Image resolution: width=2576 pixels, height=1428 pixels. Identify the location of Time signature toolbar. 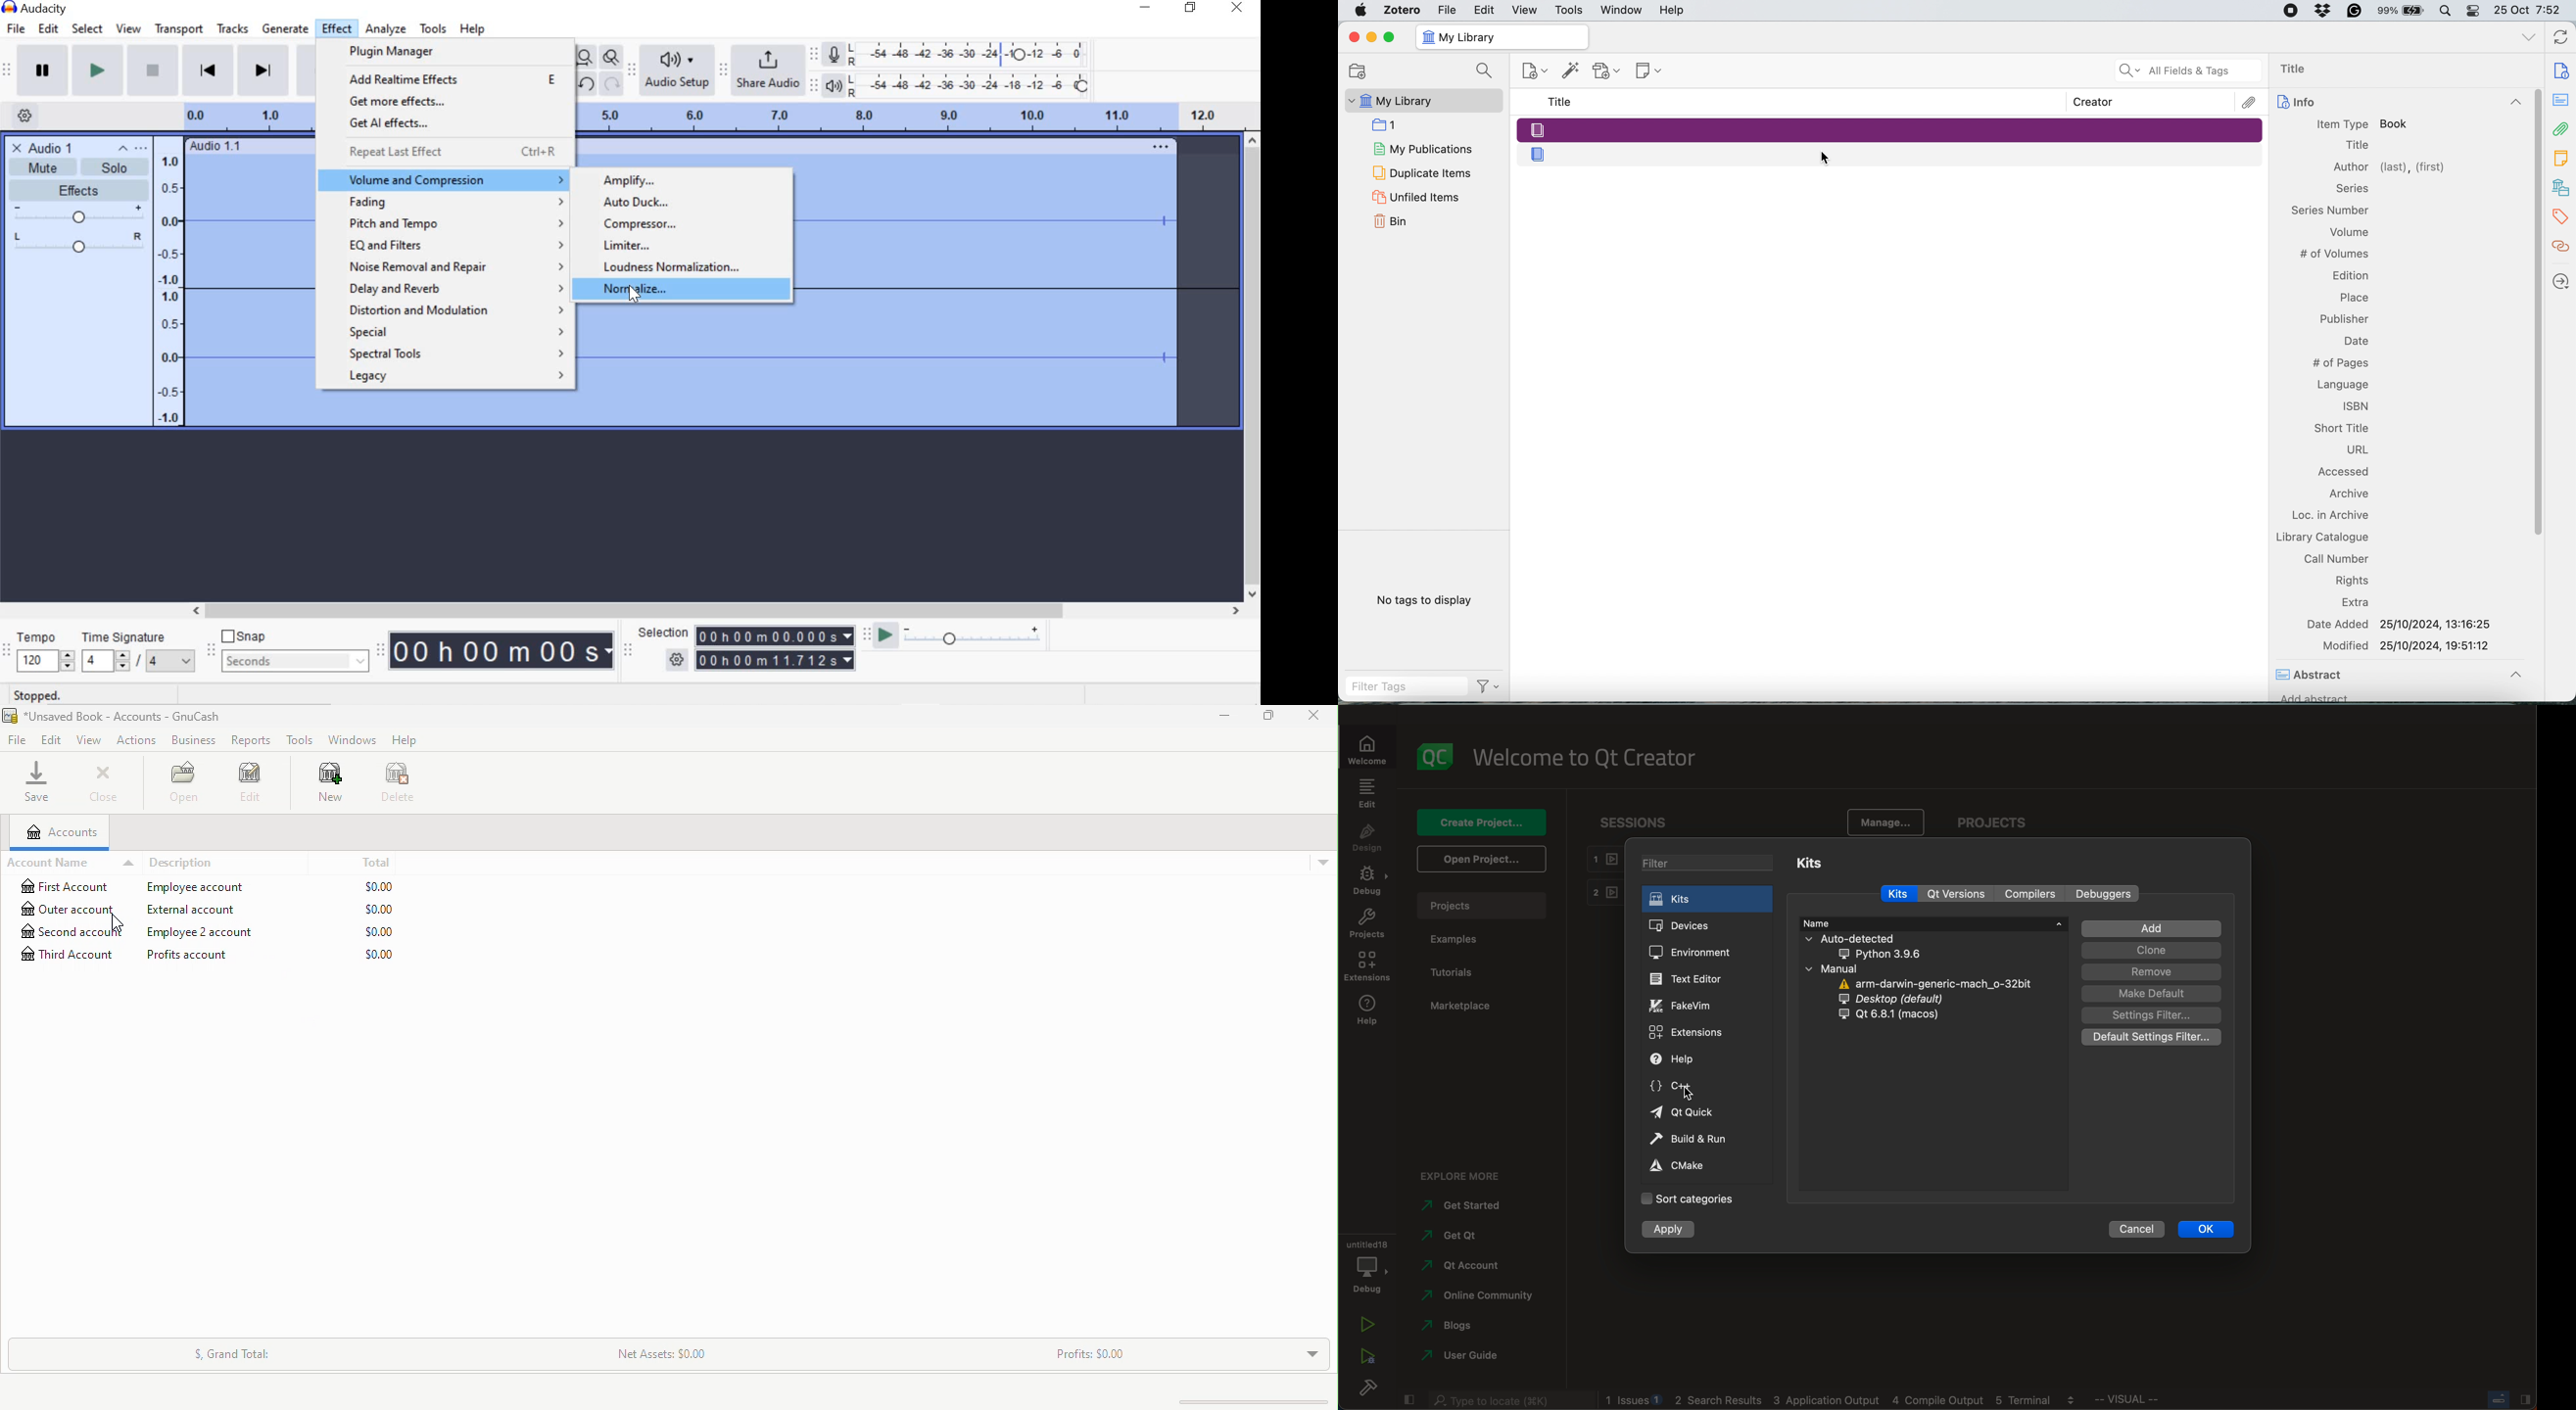
(7, 651).